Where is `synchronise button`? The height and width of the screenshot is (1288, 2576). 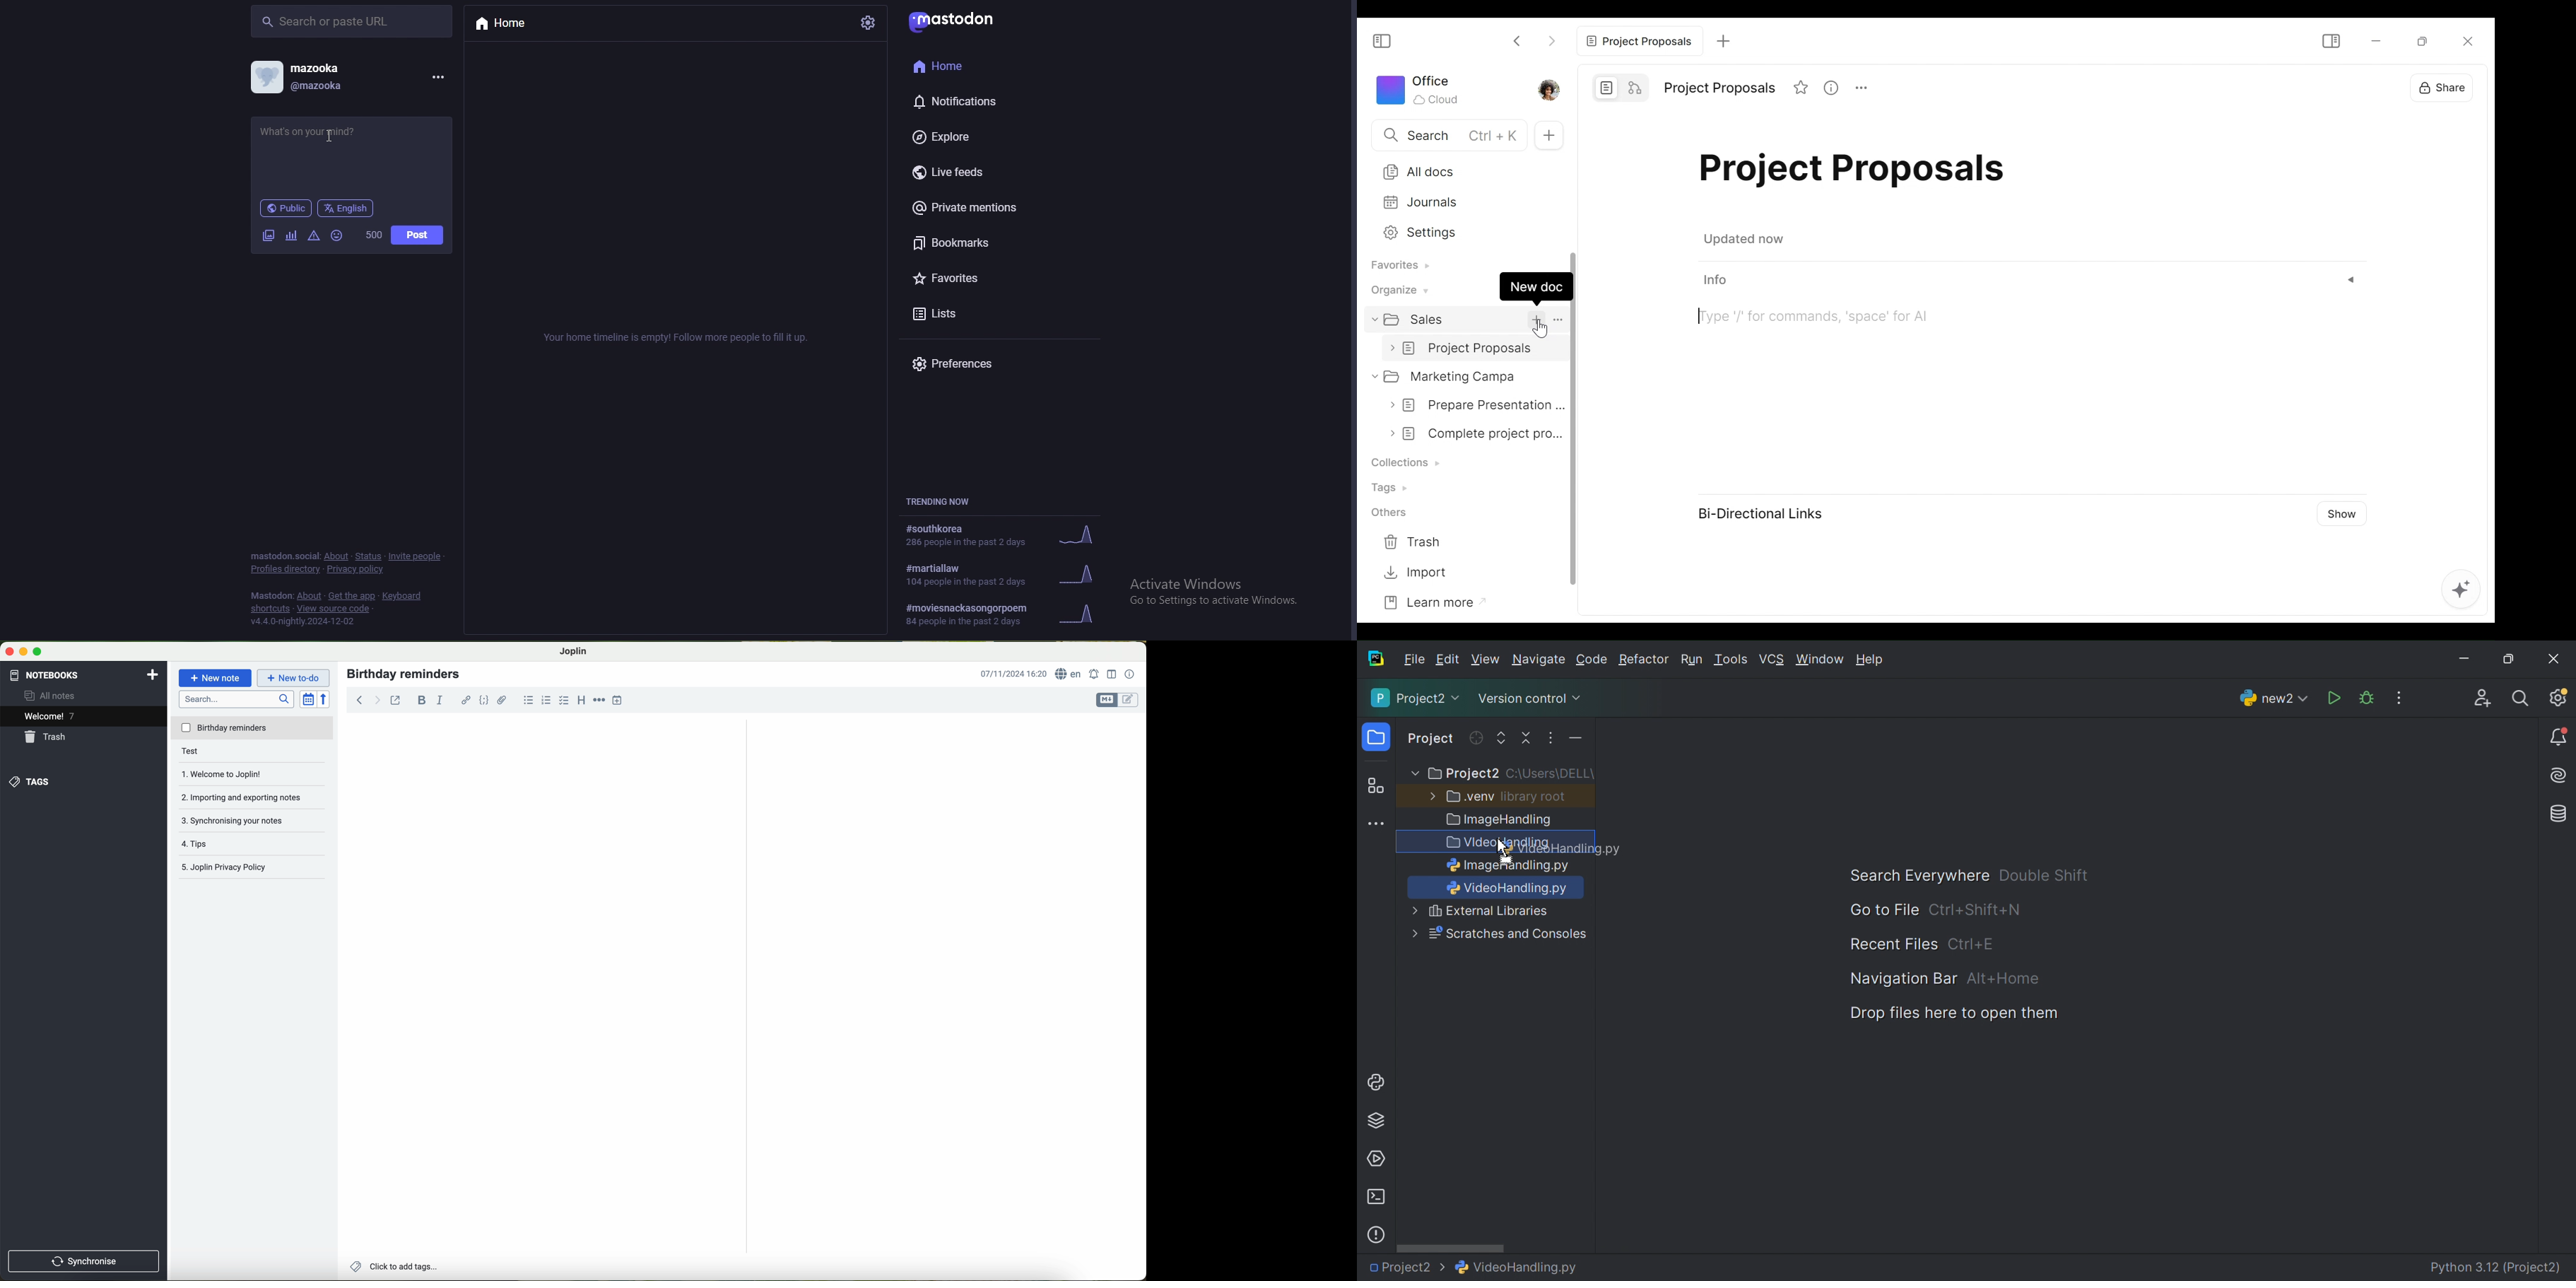
synchronise button is located at coordinates (82, 1260).